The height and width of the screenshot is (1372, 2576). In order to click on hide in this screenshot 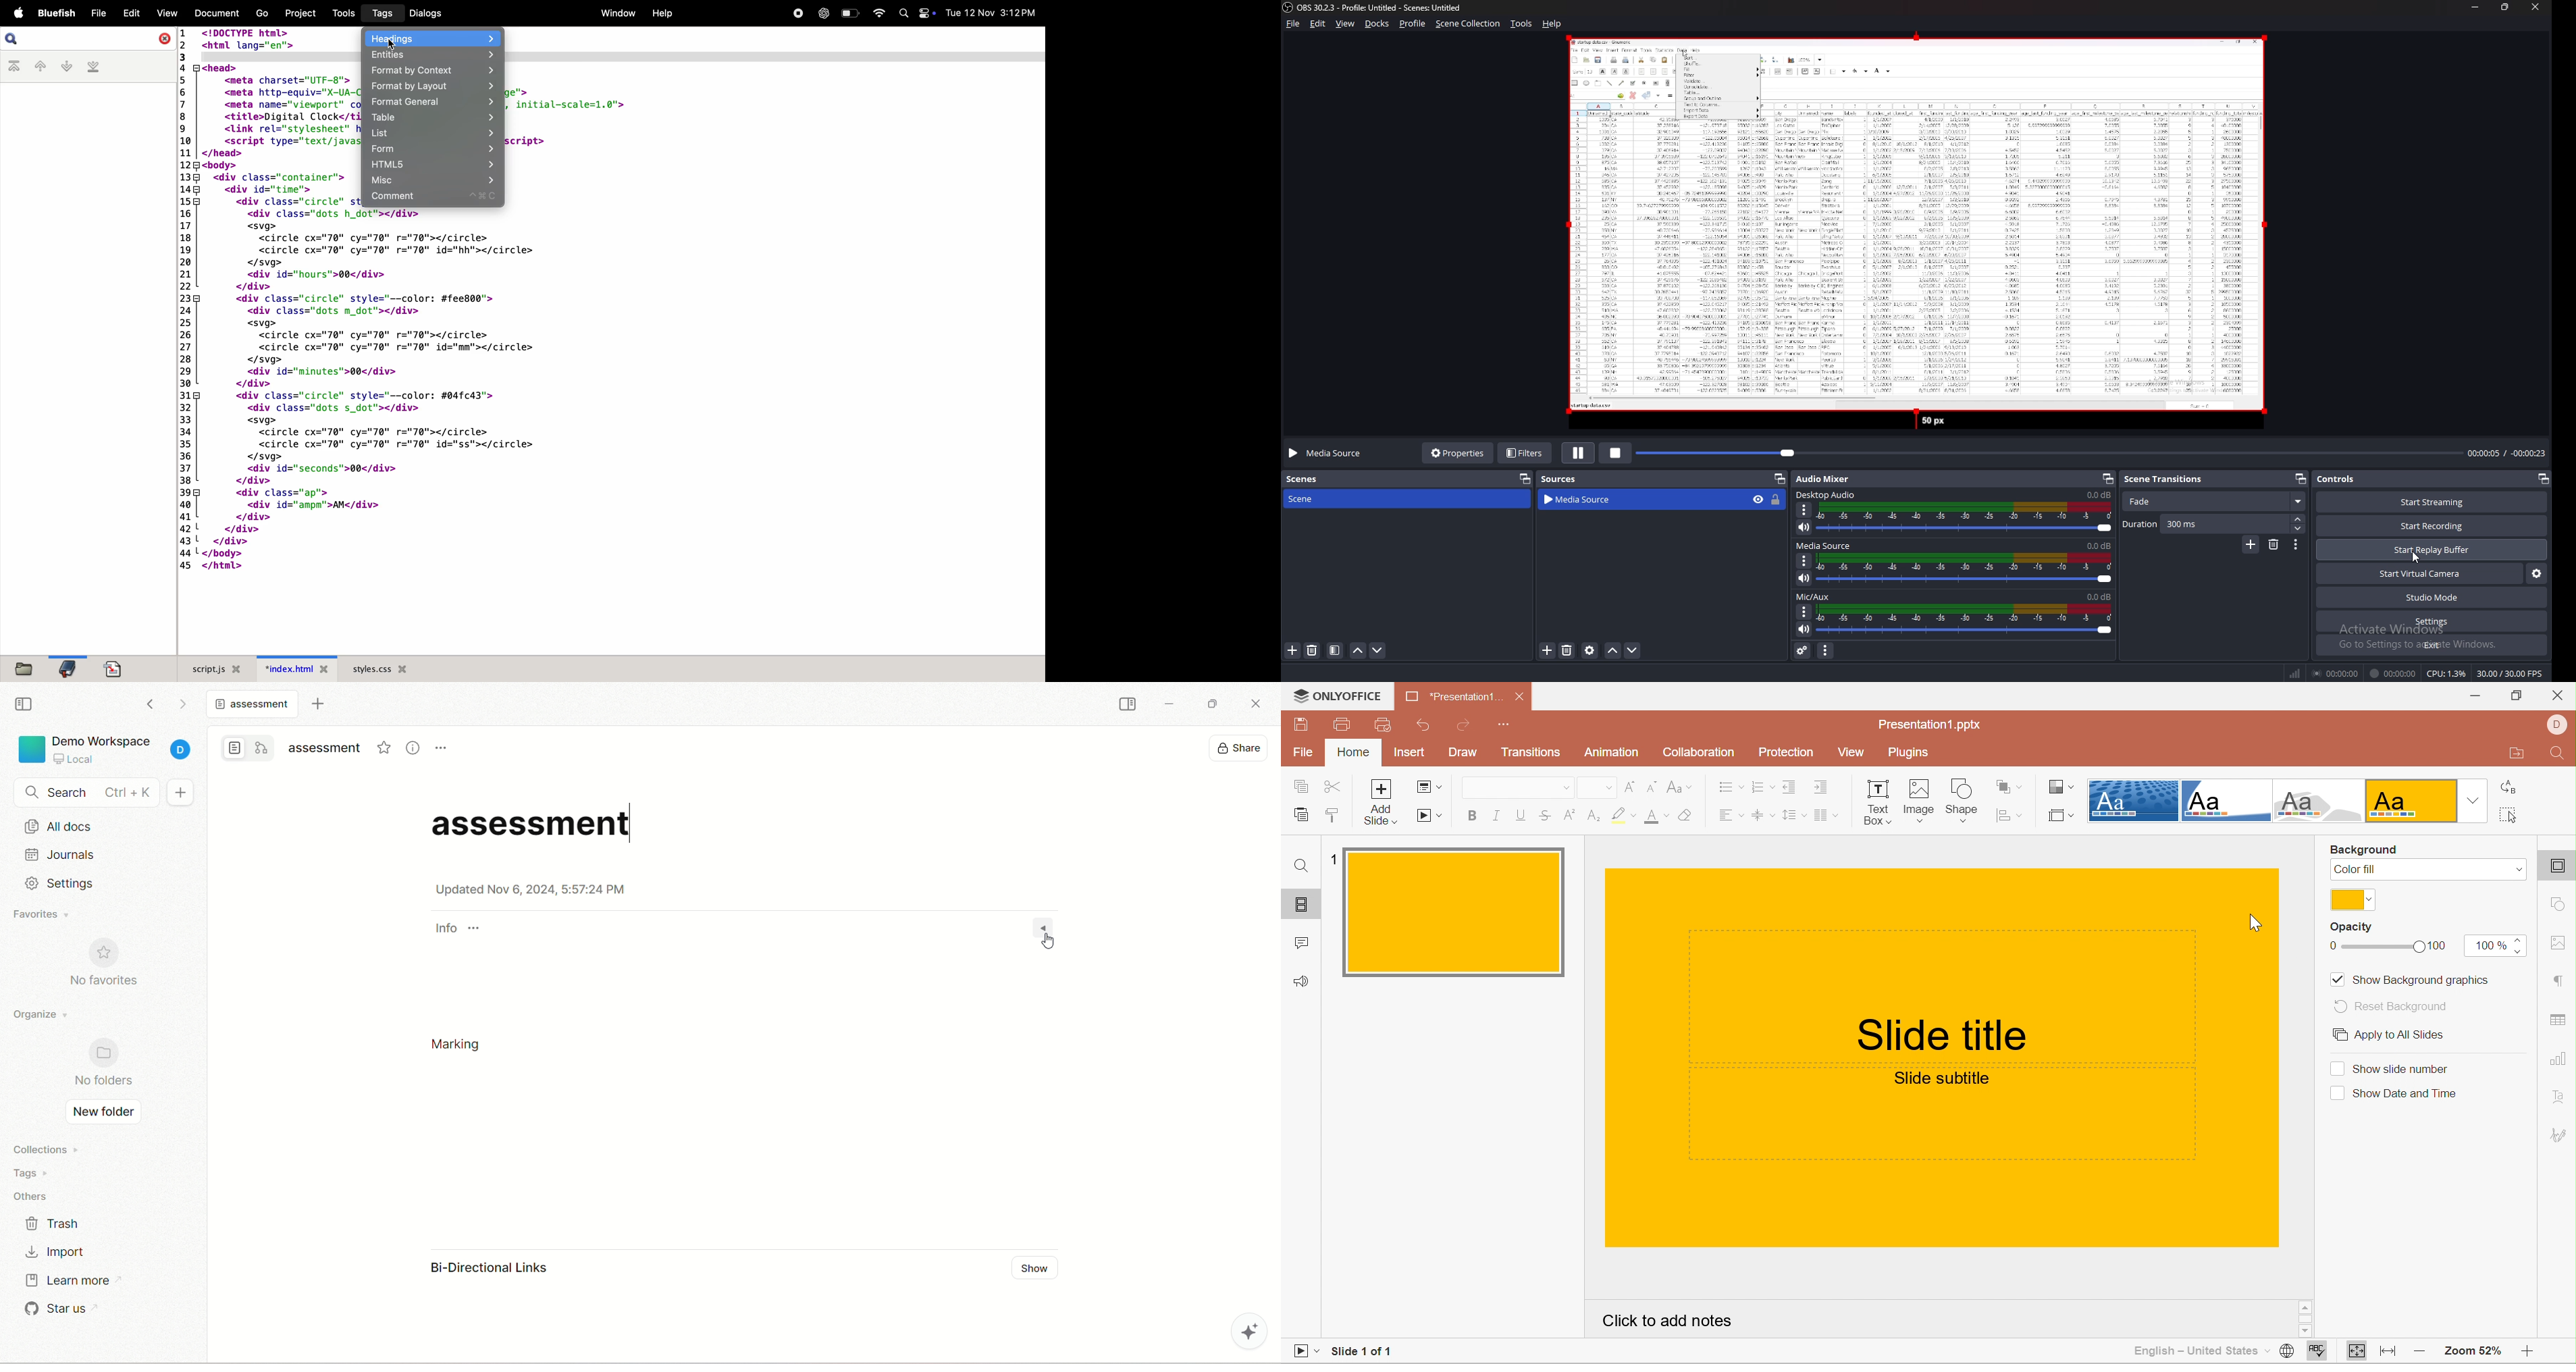, I will do `click(1758, 499)`.